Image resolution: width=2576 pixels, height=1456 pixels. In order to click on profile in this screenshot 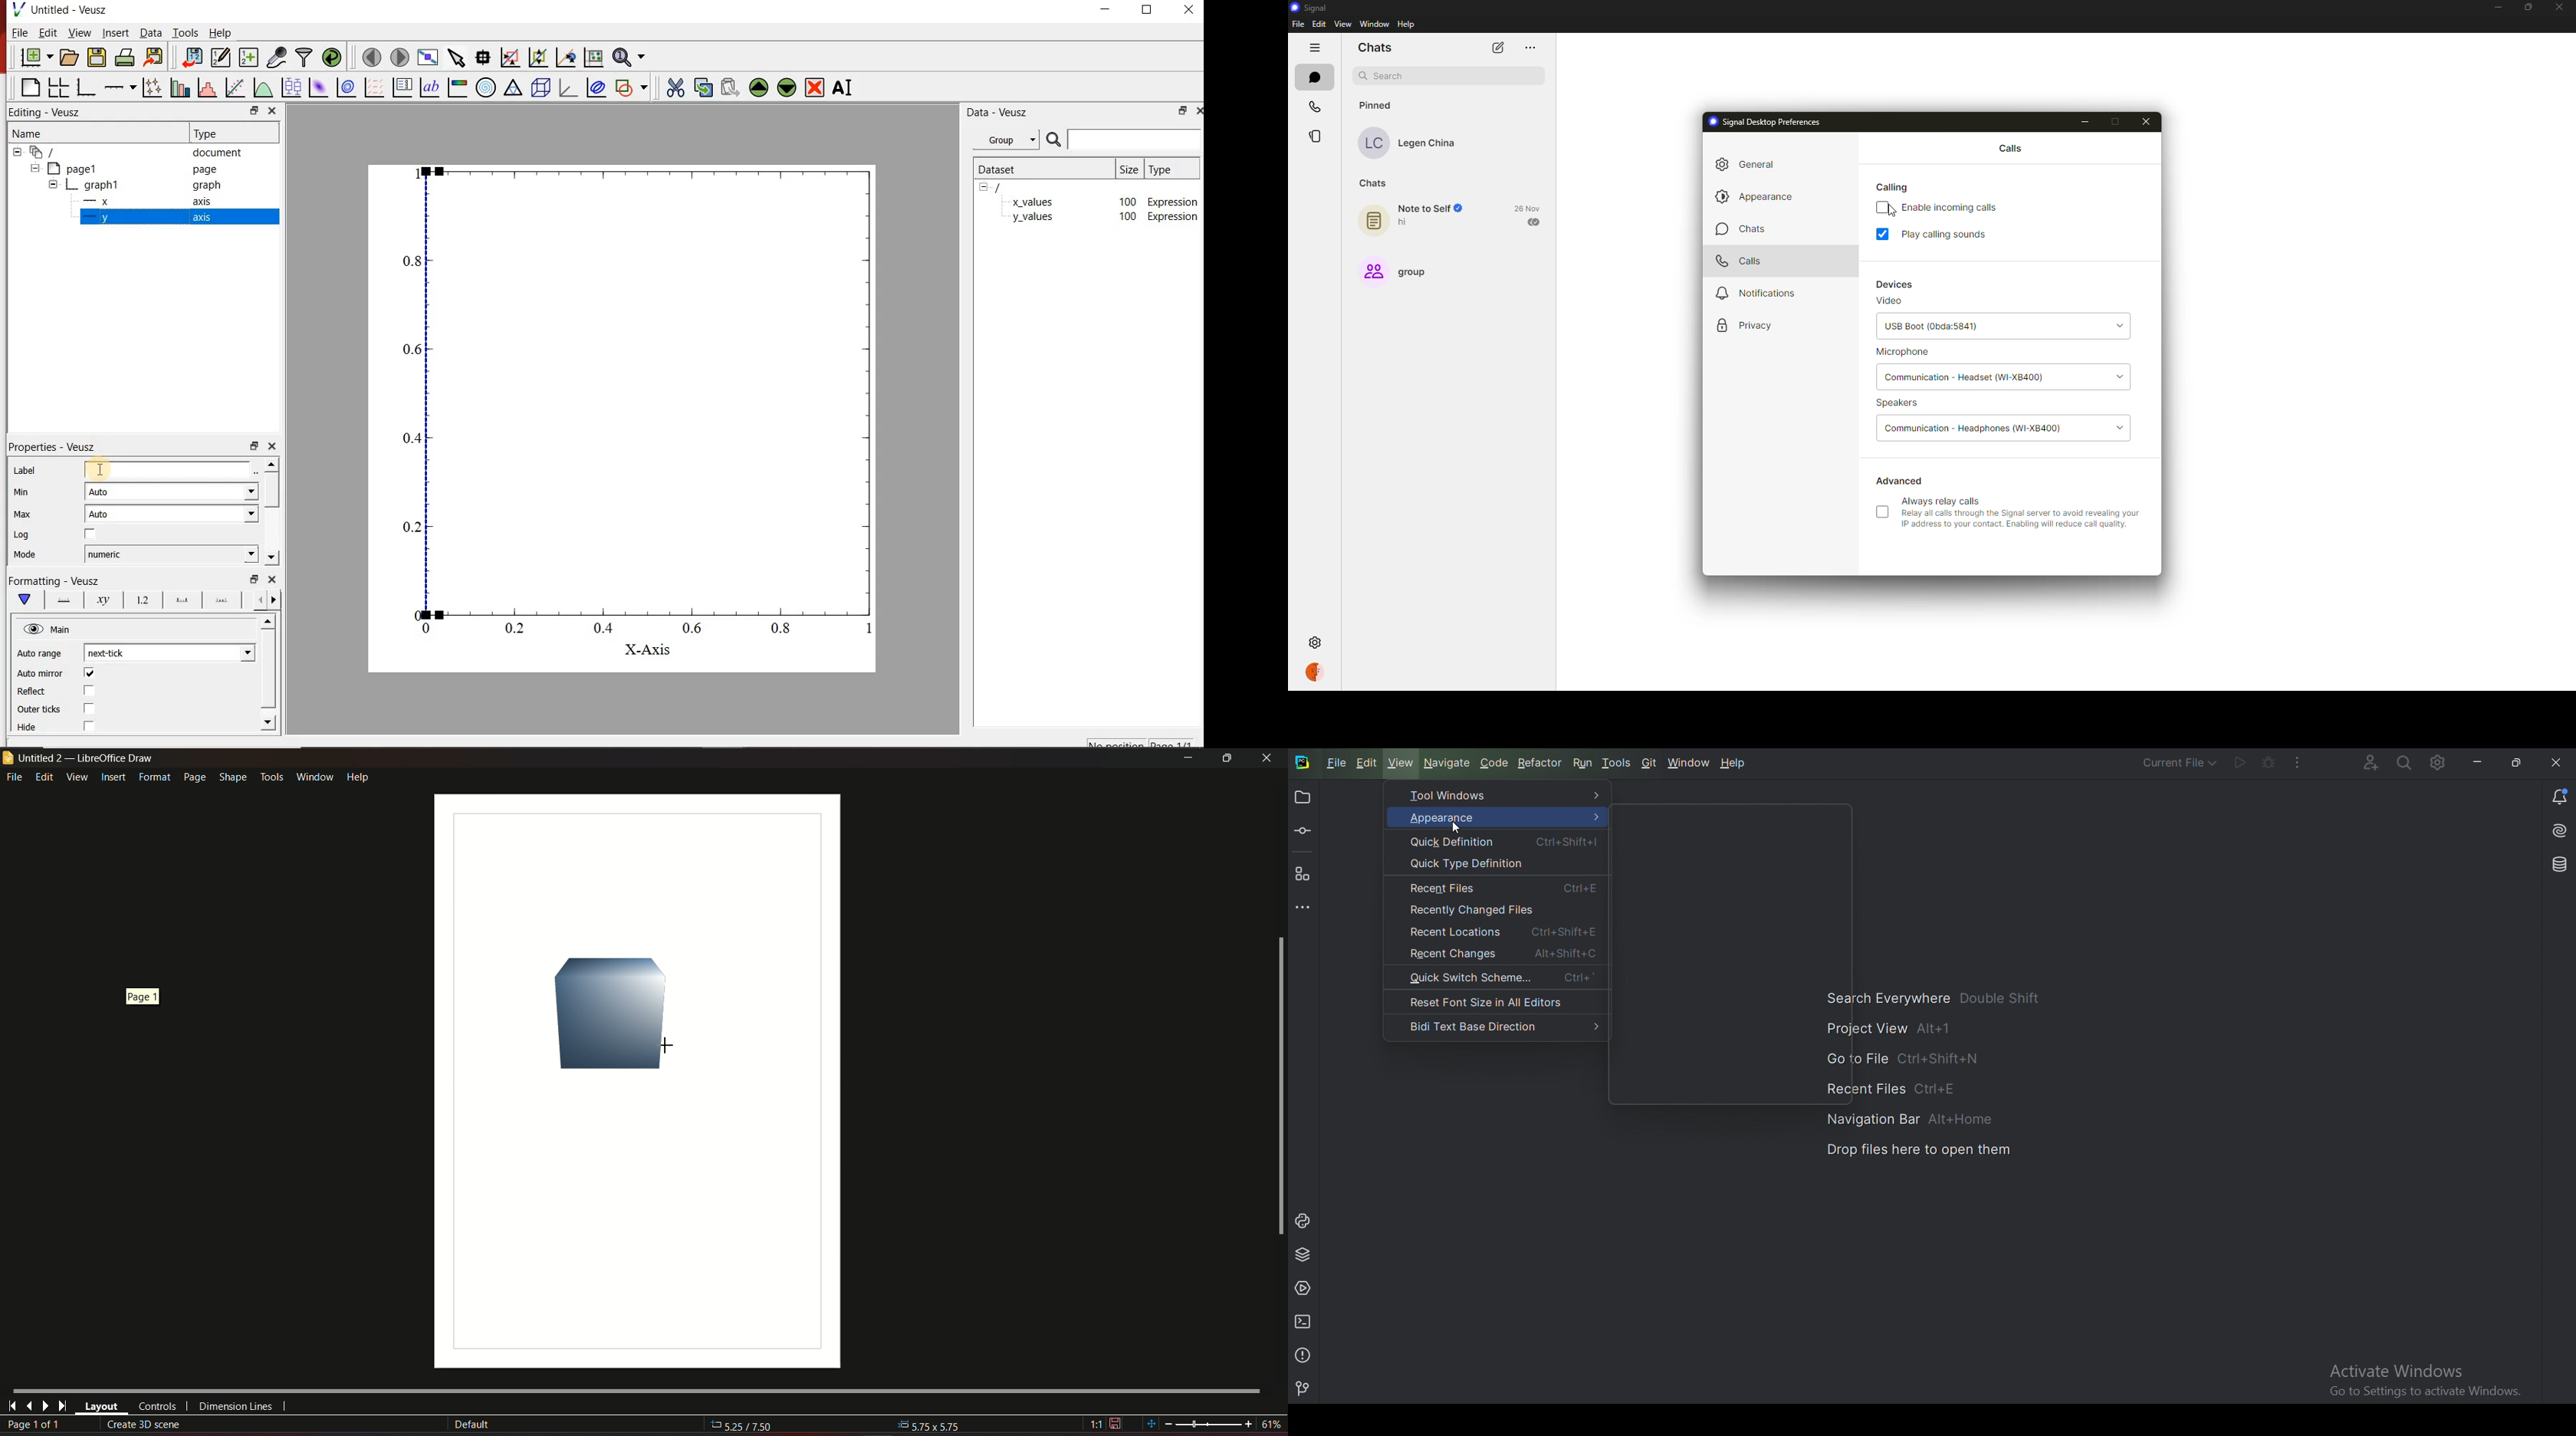, I will do `click(1317, 674)`.